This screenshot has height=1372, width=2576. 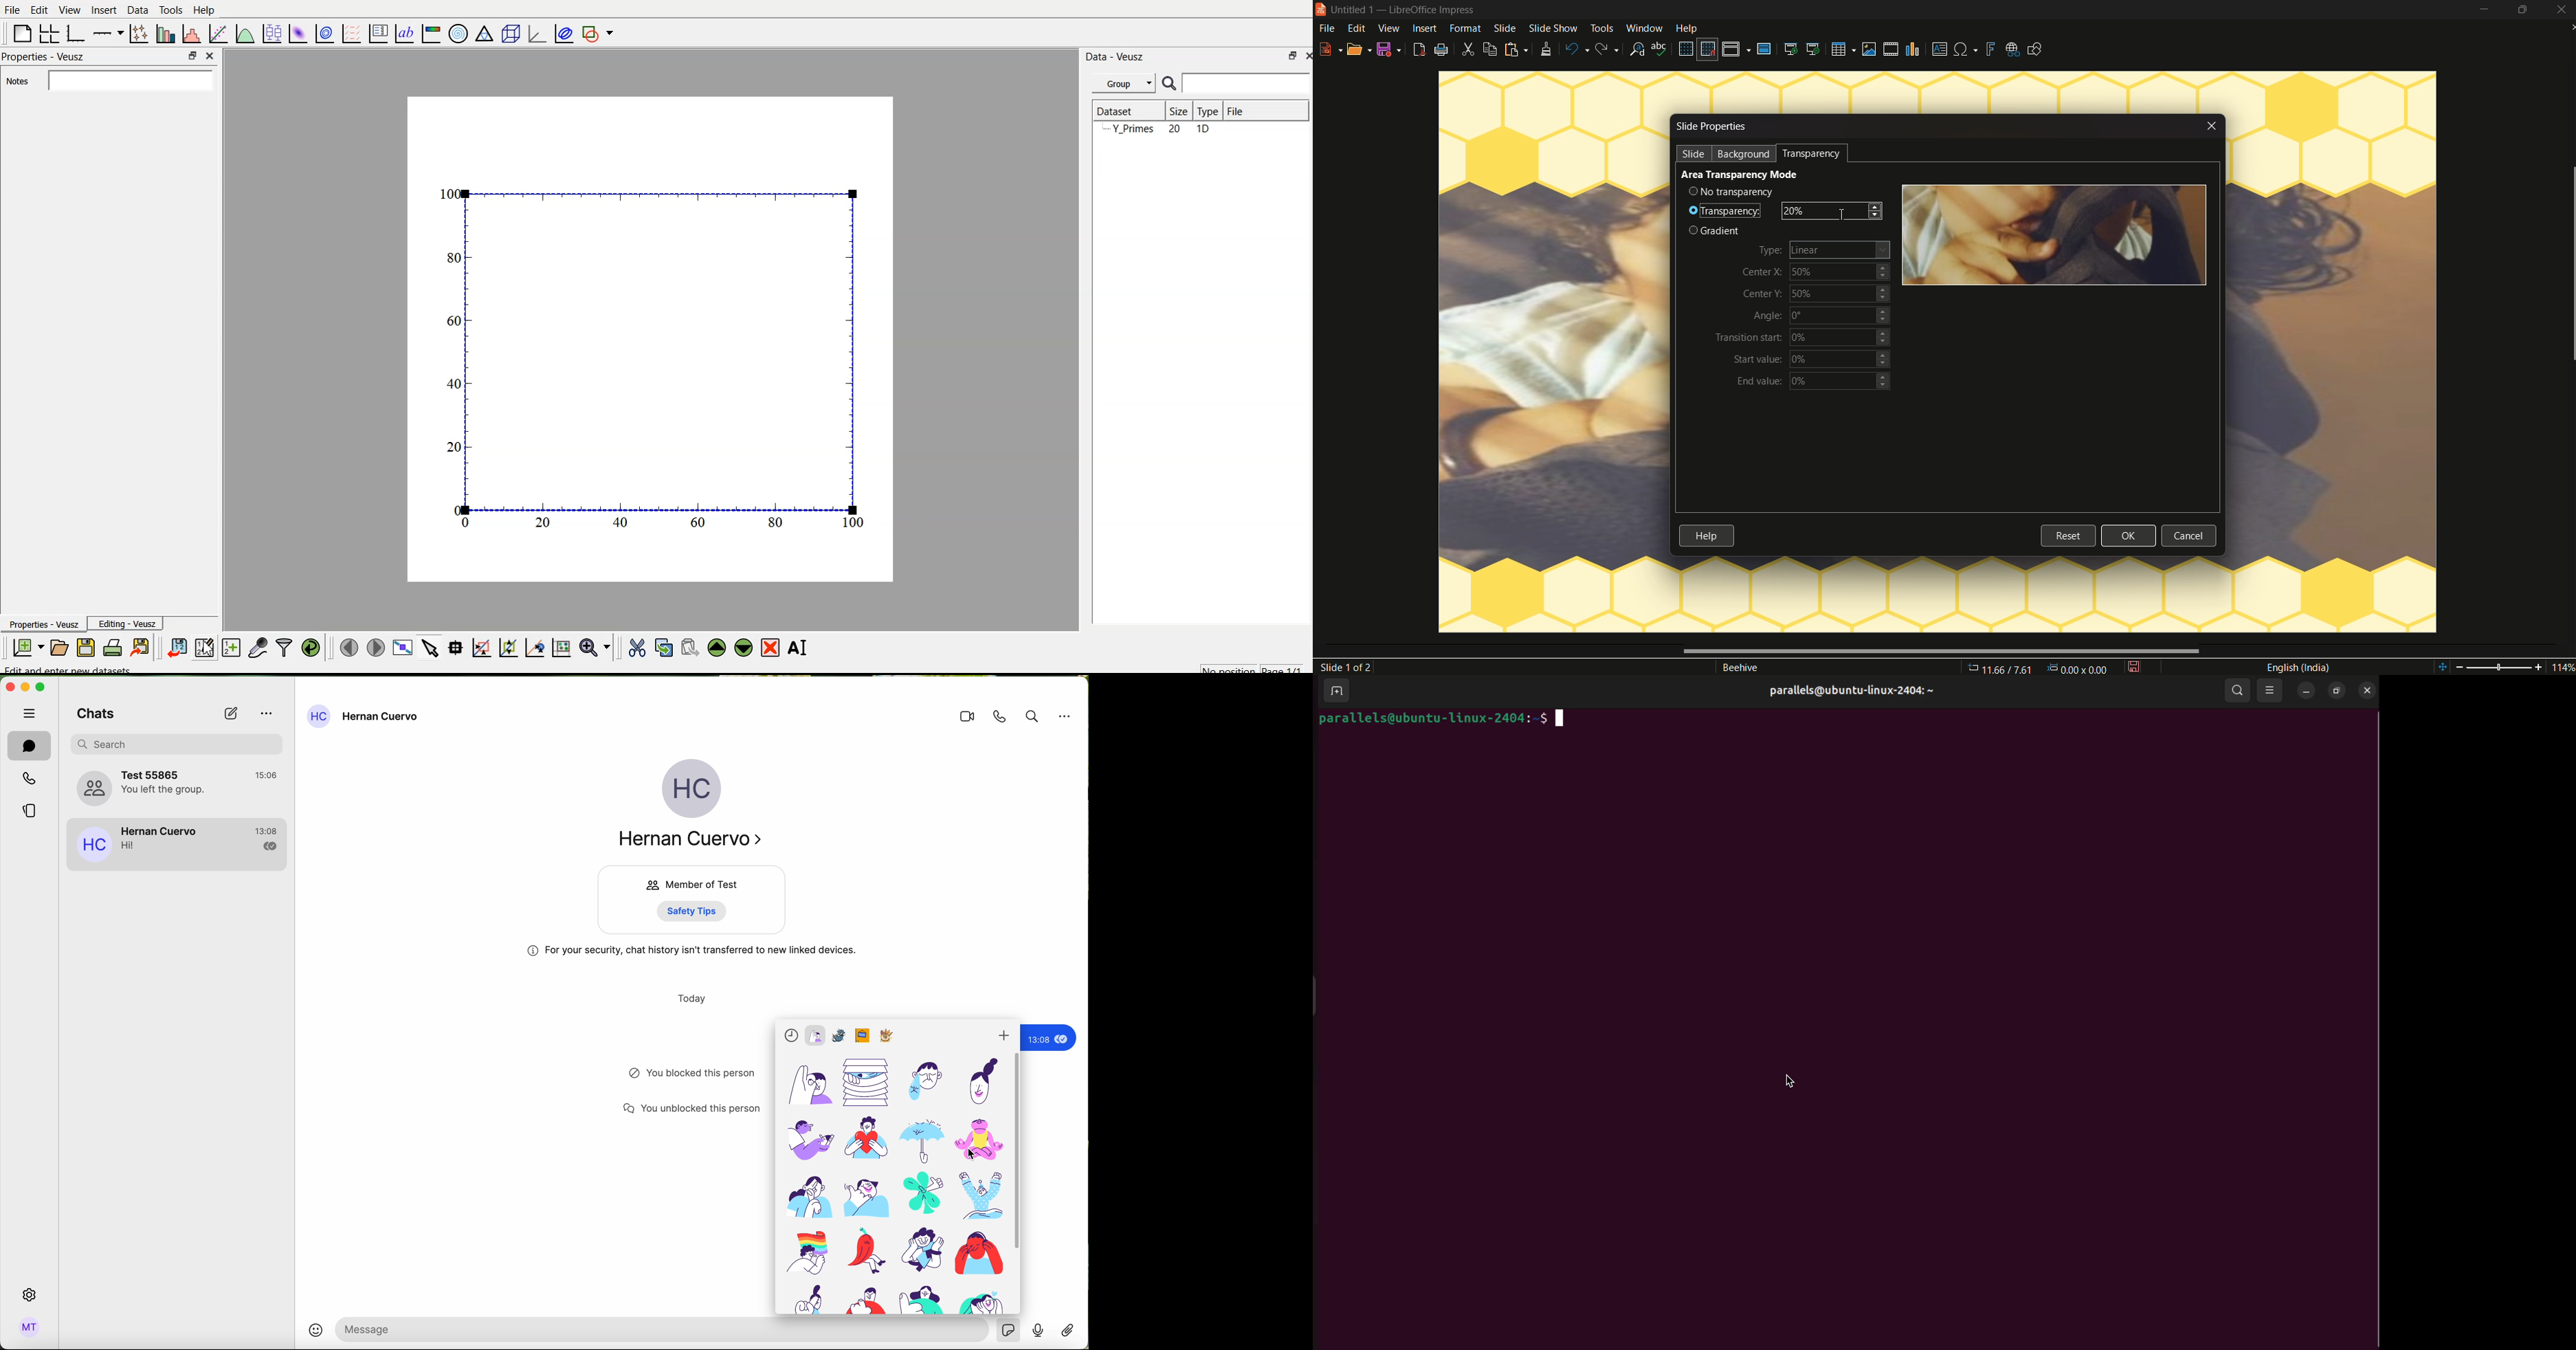 I want to click on start from the first slide, so click(x=1791, y=49).